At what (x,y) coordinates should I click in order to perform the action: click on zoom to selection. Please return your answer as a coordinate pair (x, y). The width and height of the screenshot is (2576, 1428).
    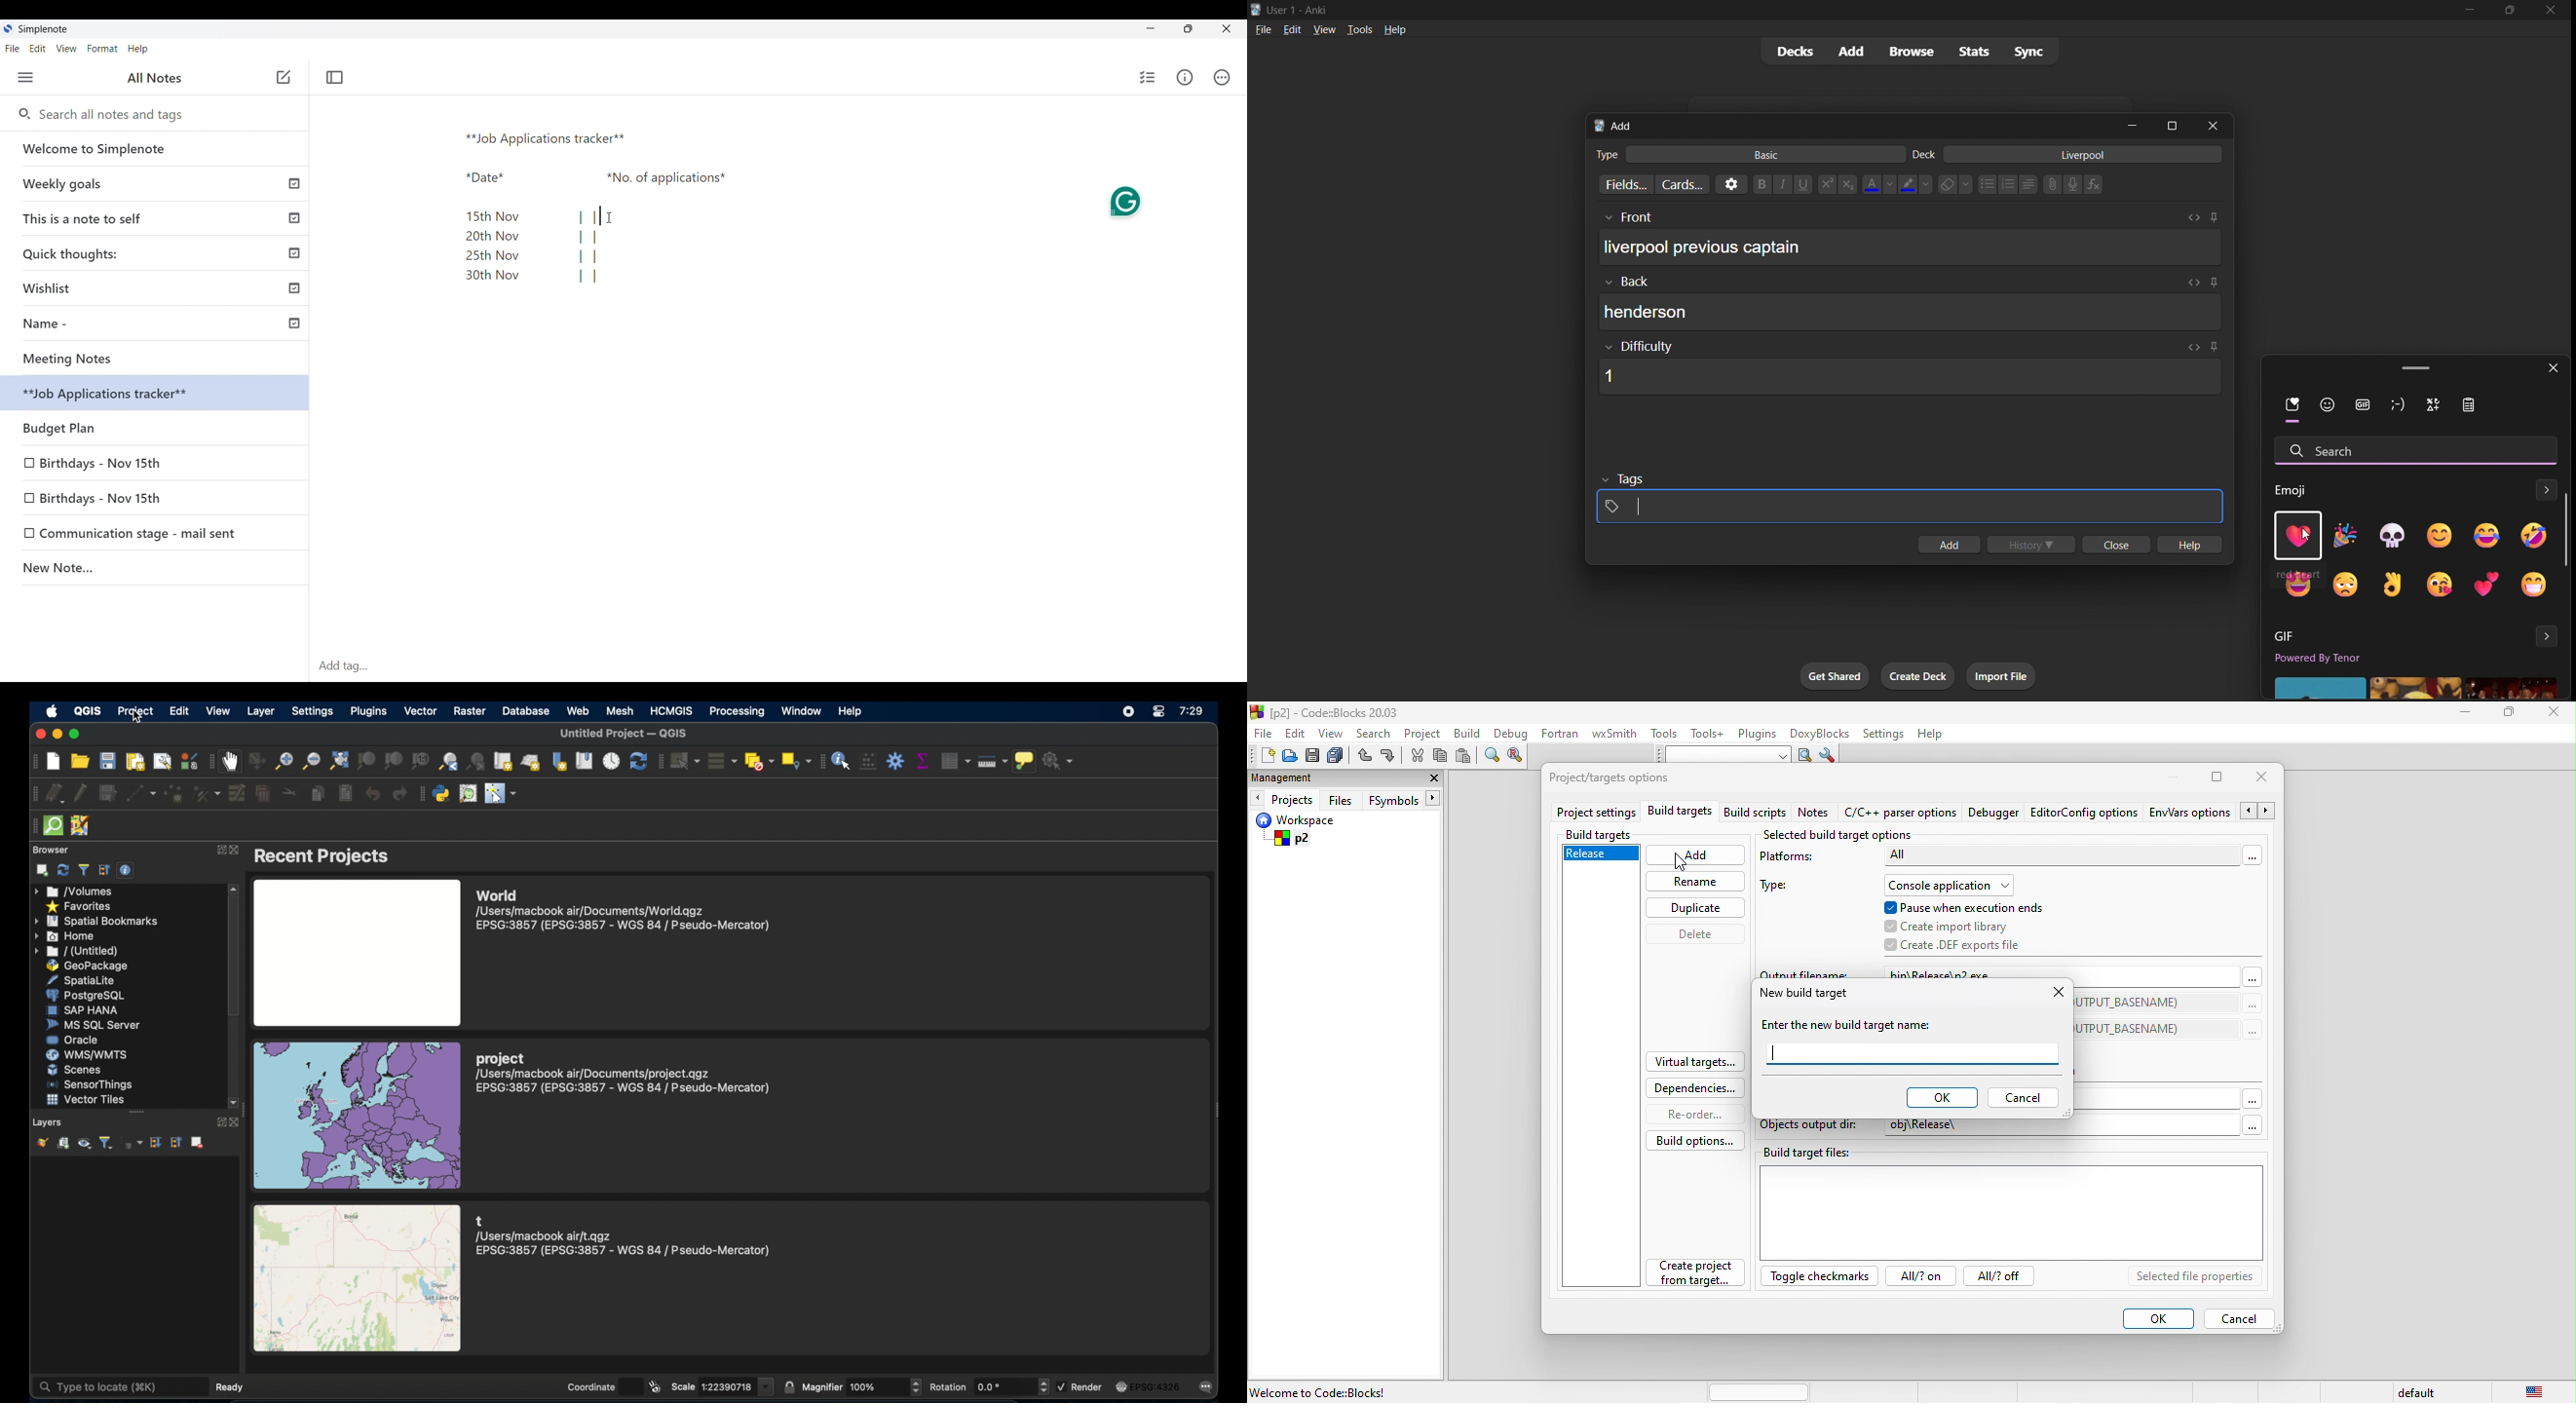
    Looking at the image, I should click on (369, 760).